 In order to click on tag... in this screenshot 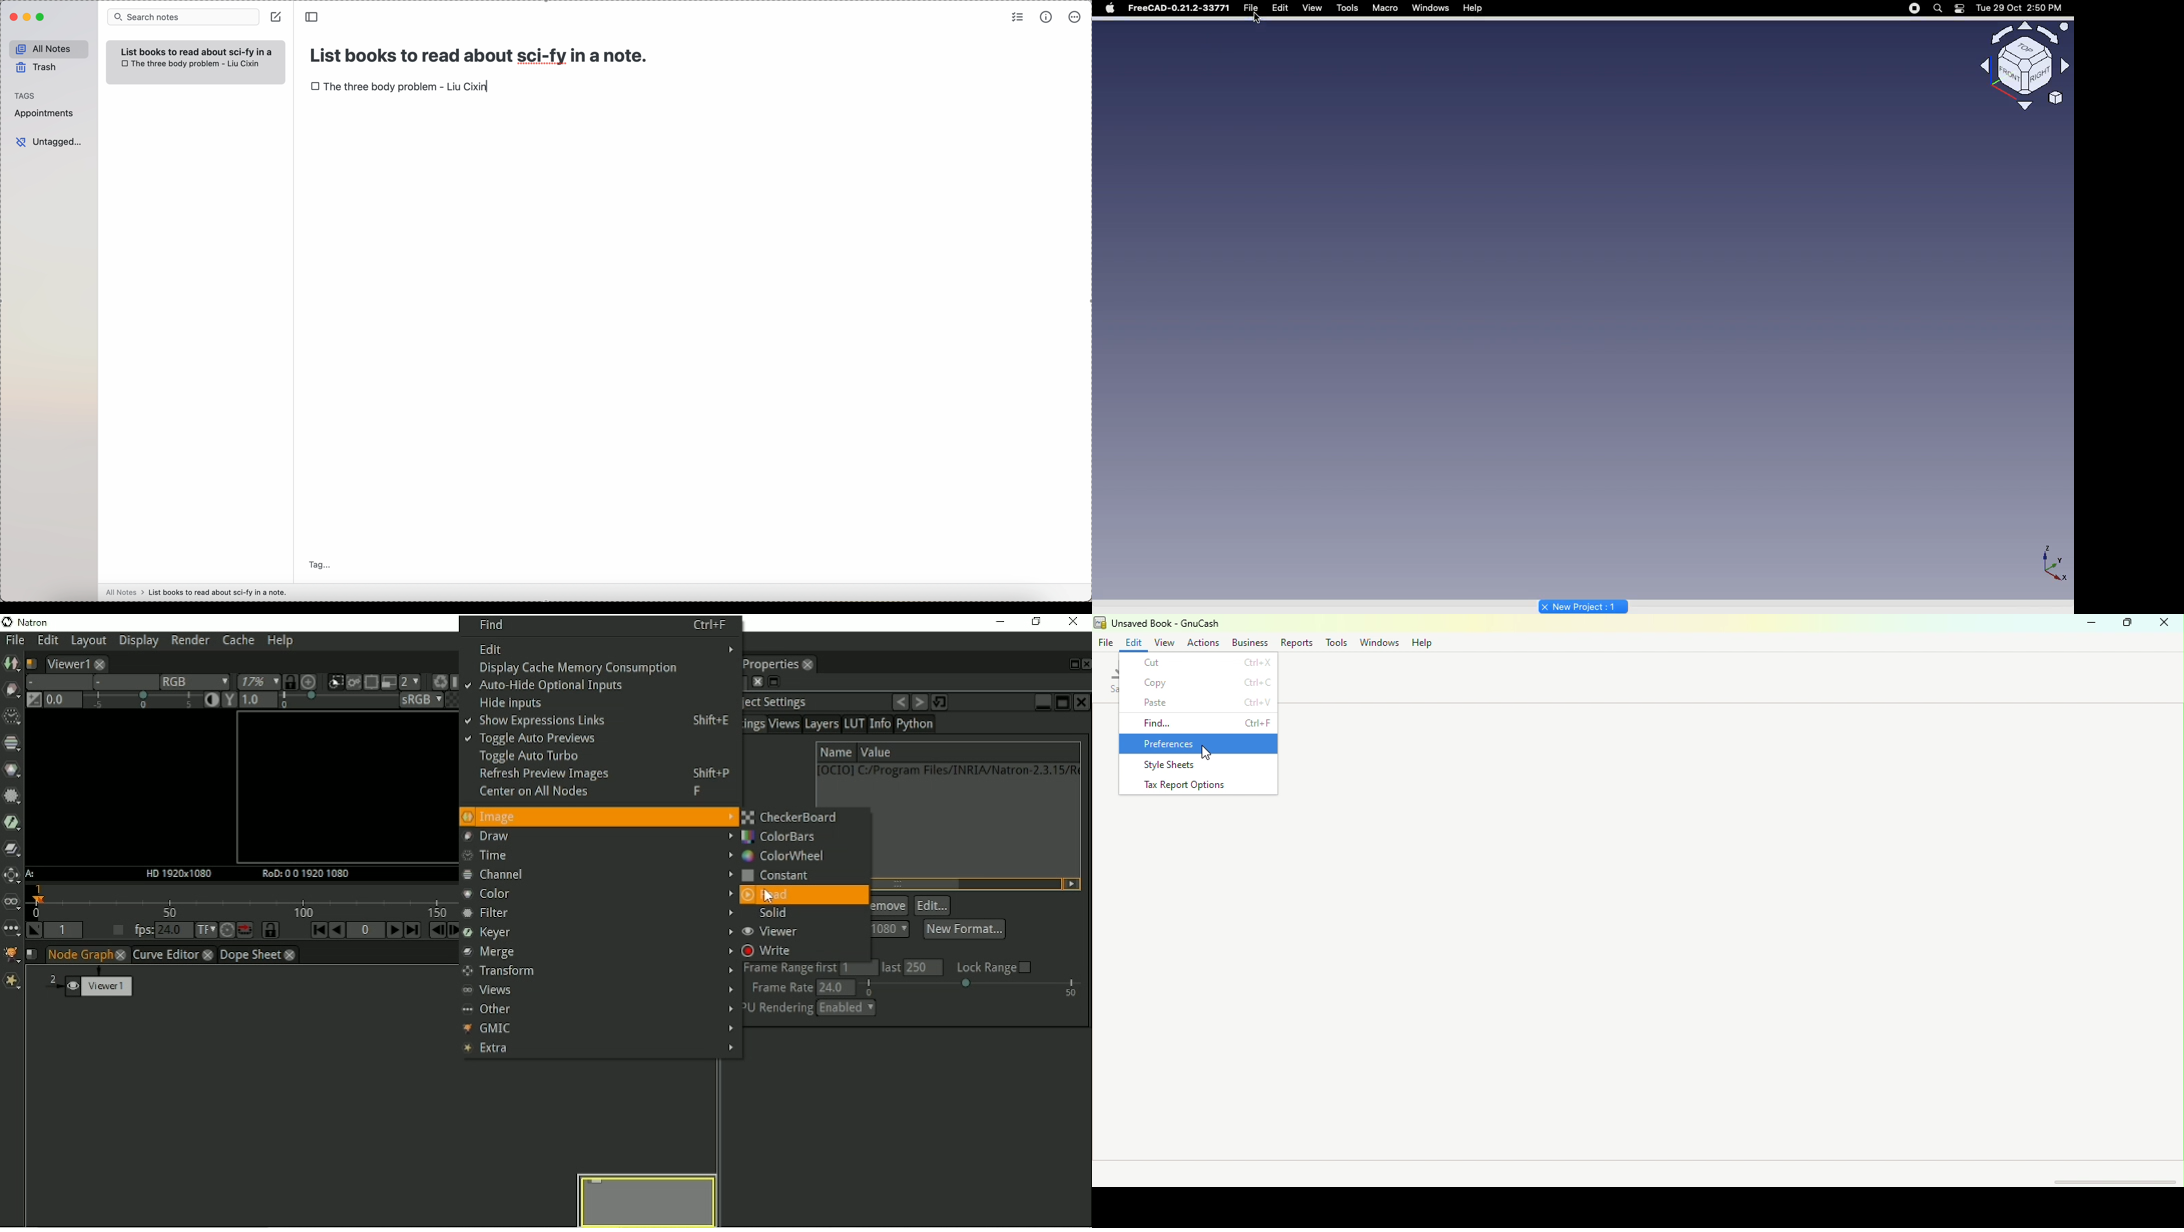, I will do `click(320, 559)`.